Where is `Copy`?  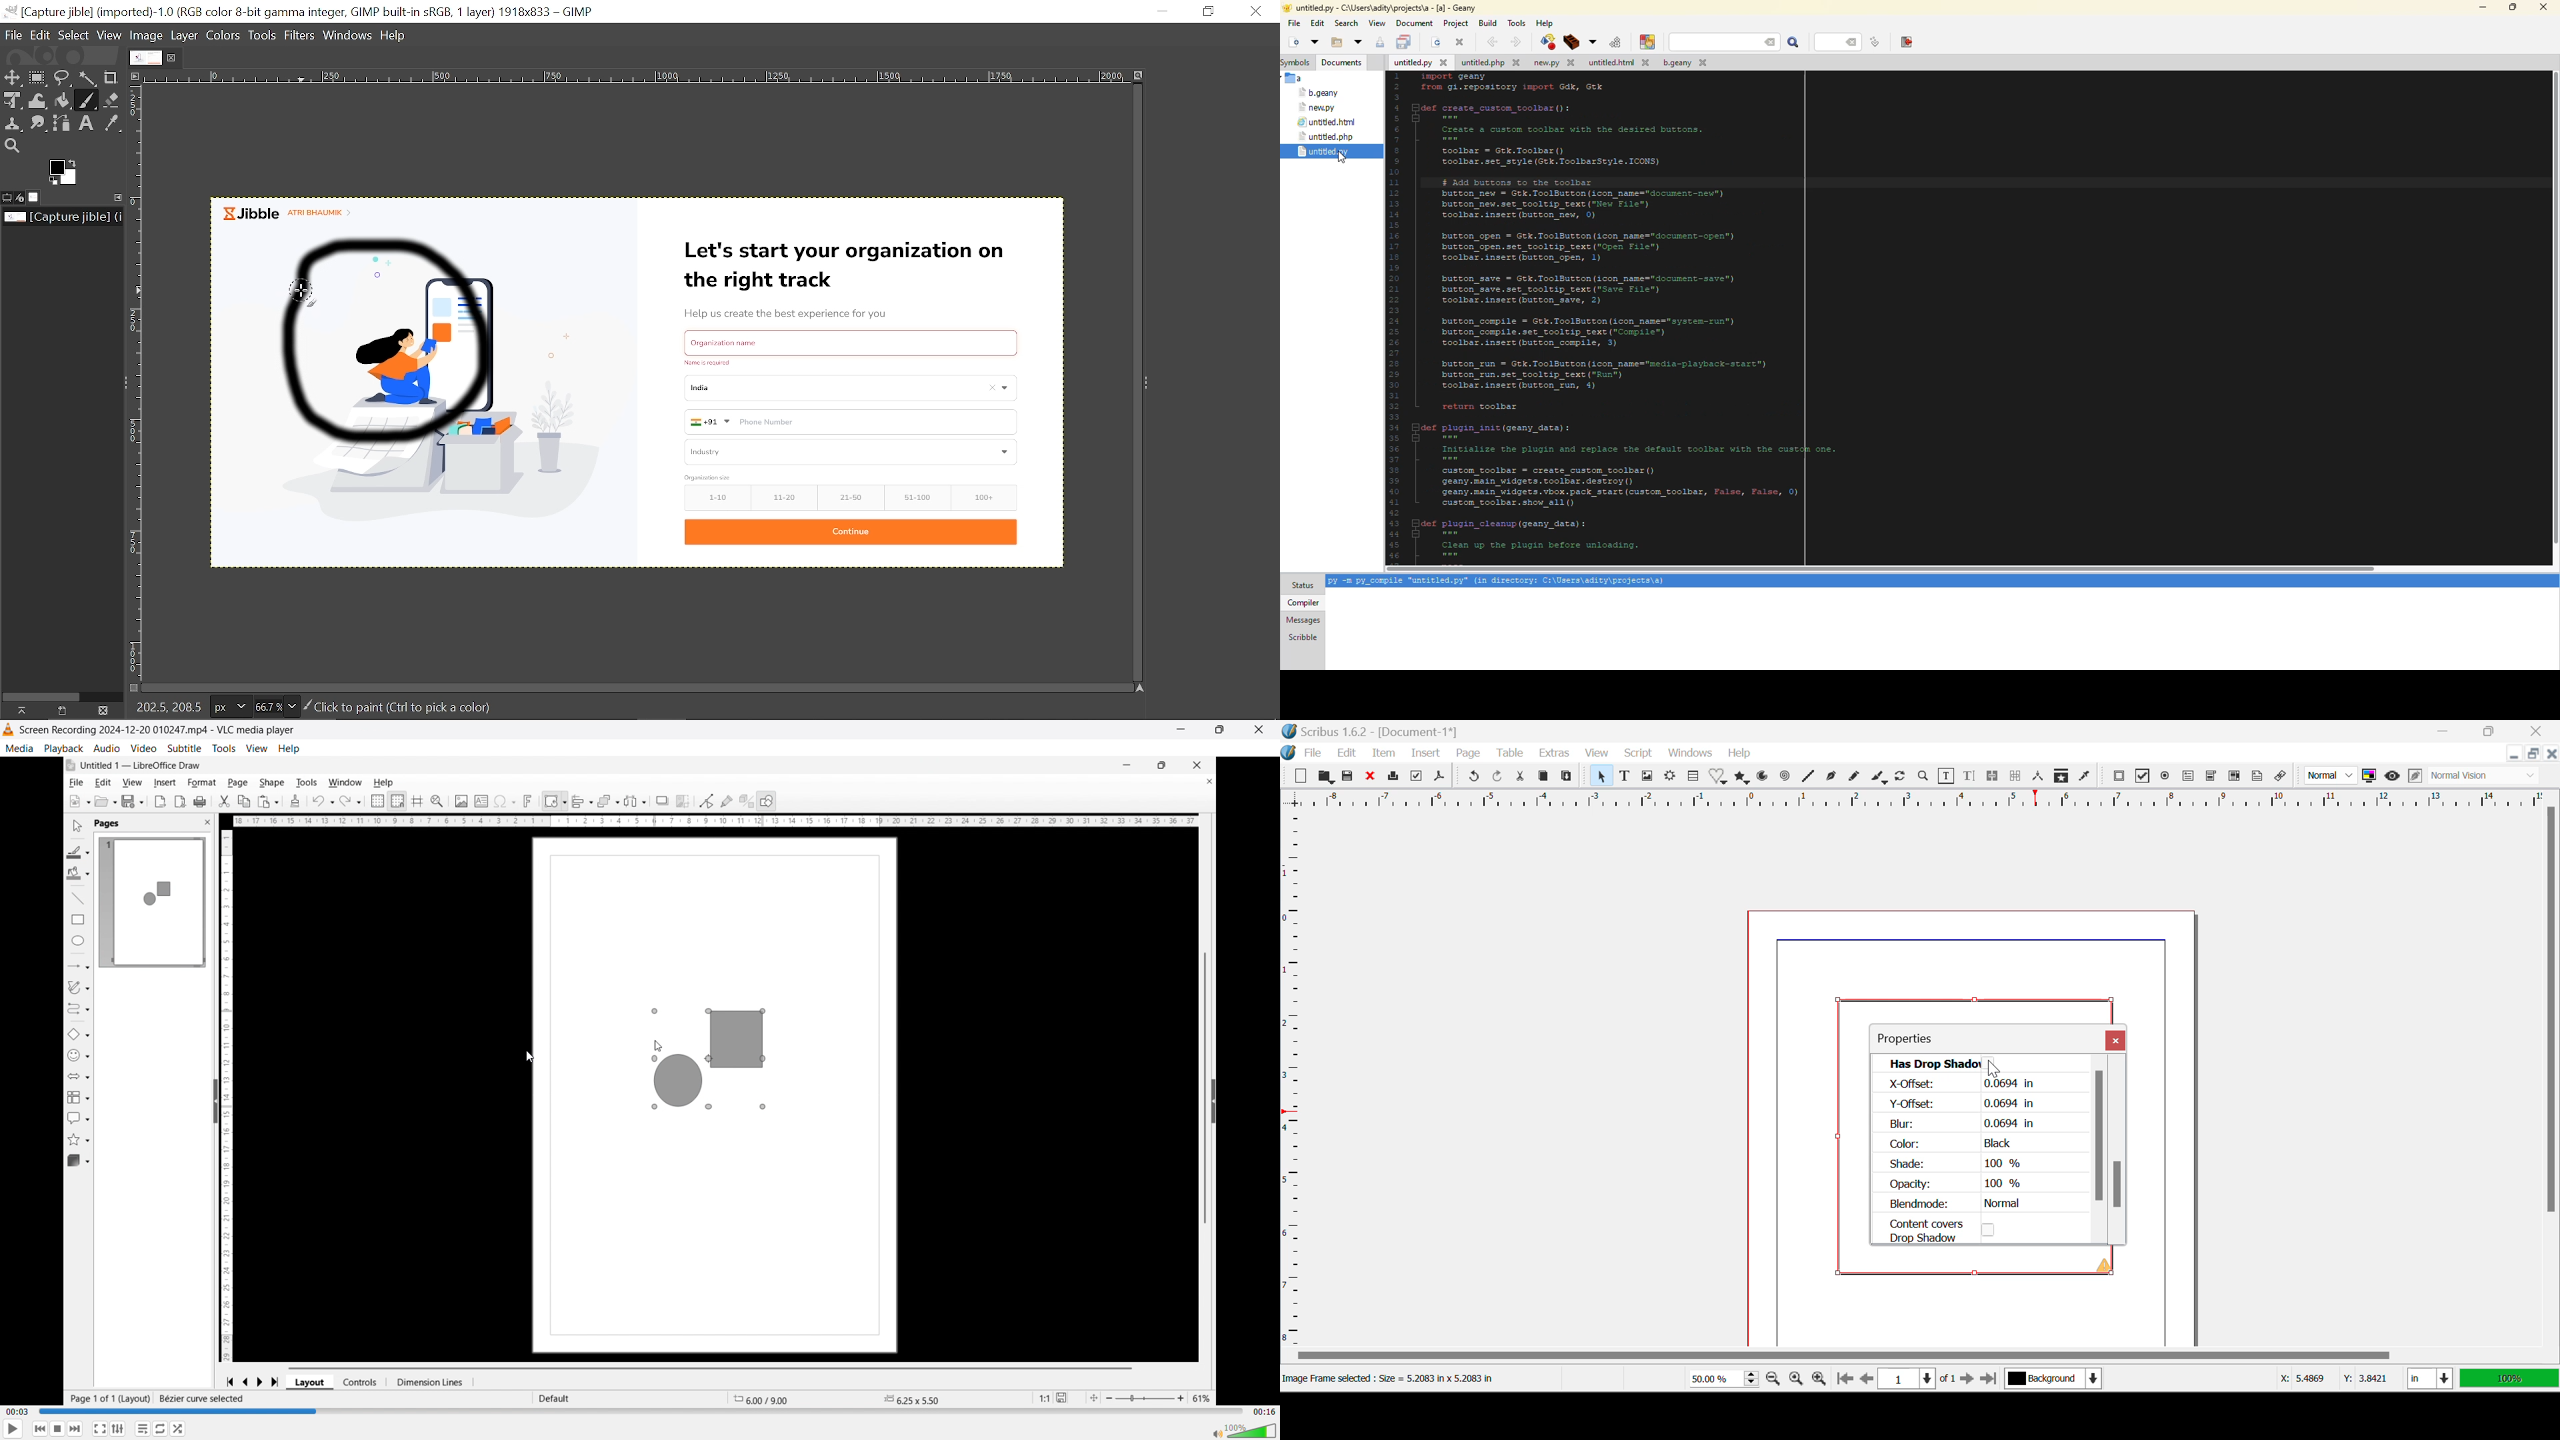
Copy is located at coordinates (1543, 778).